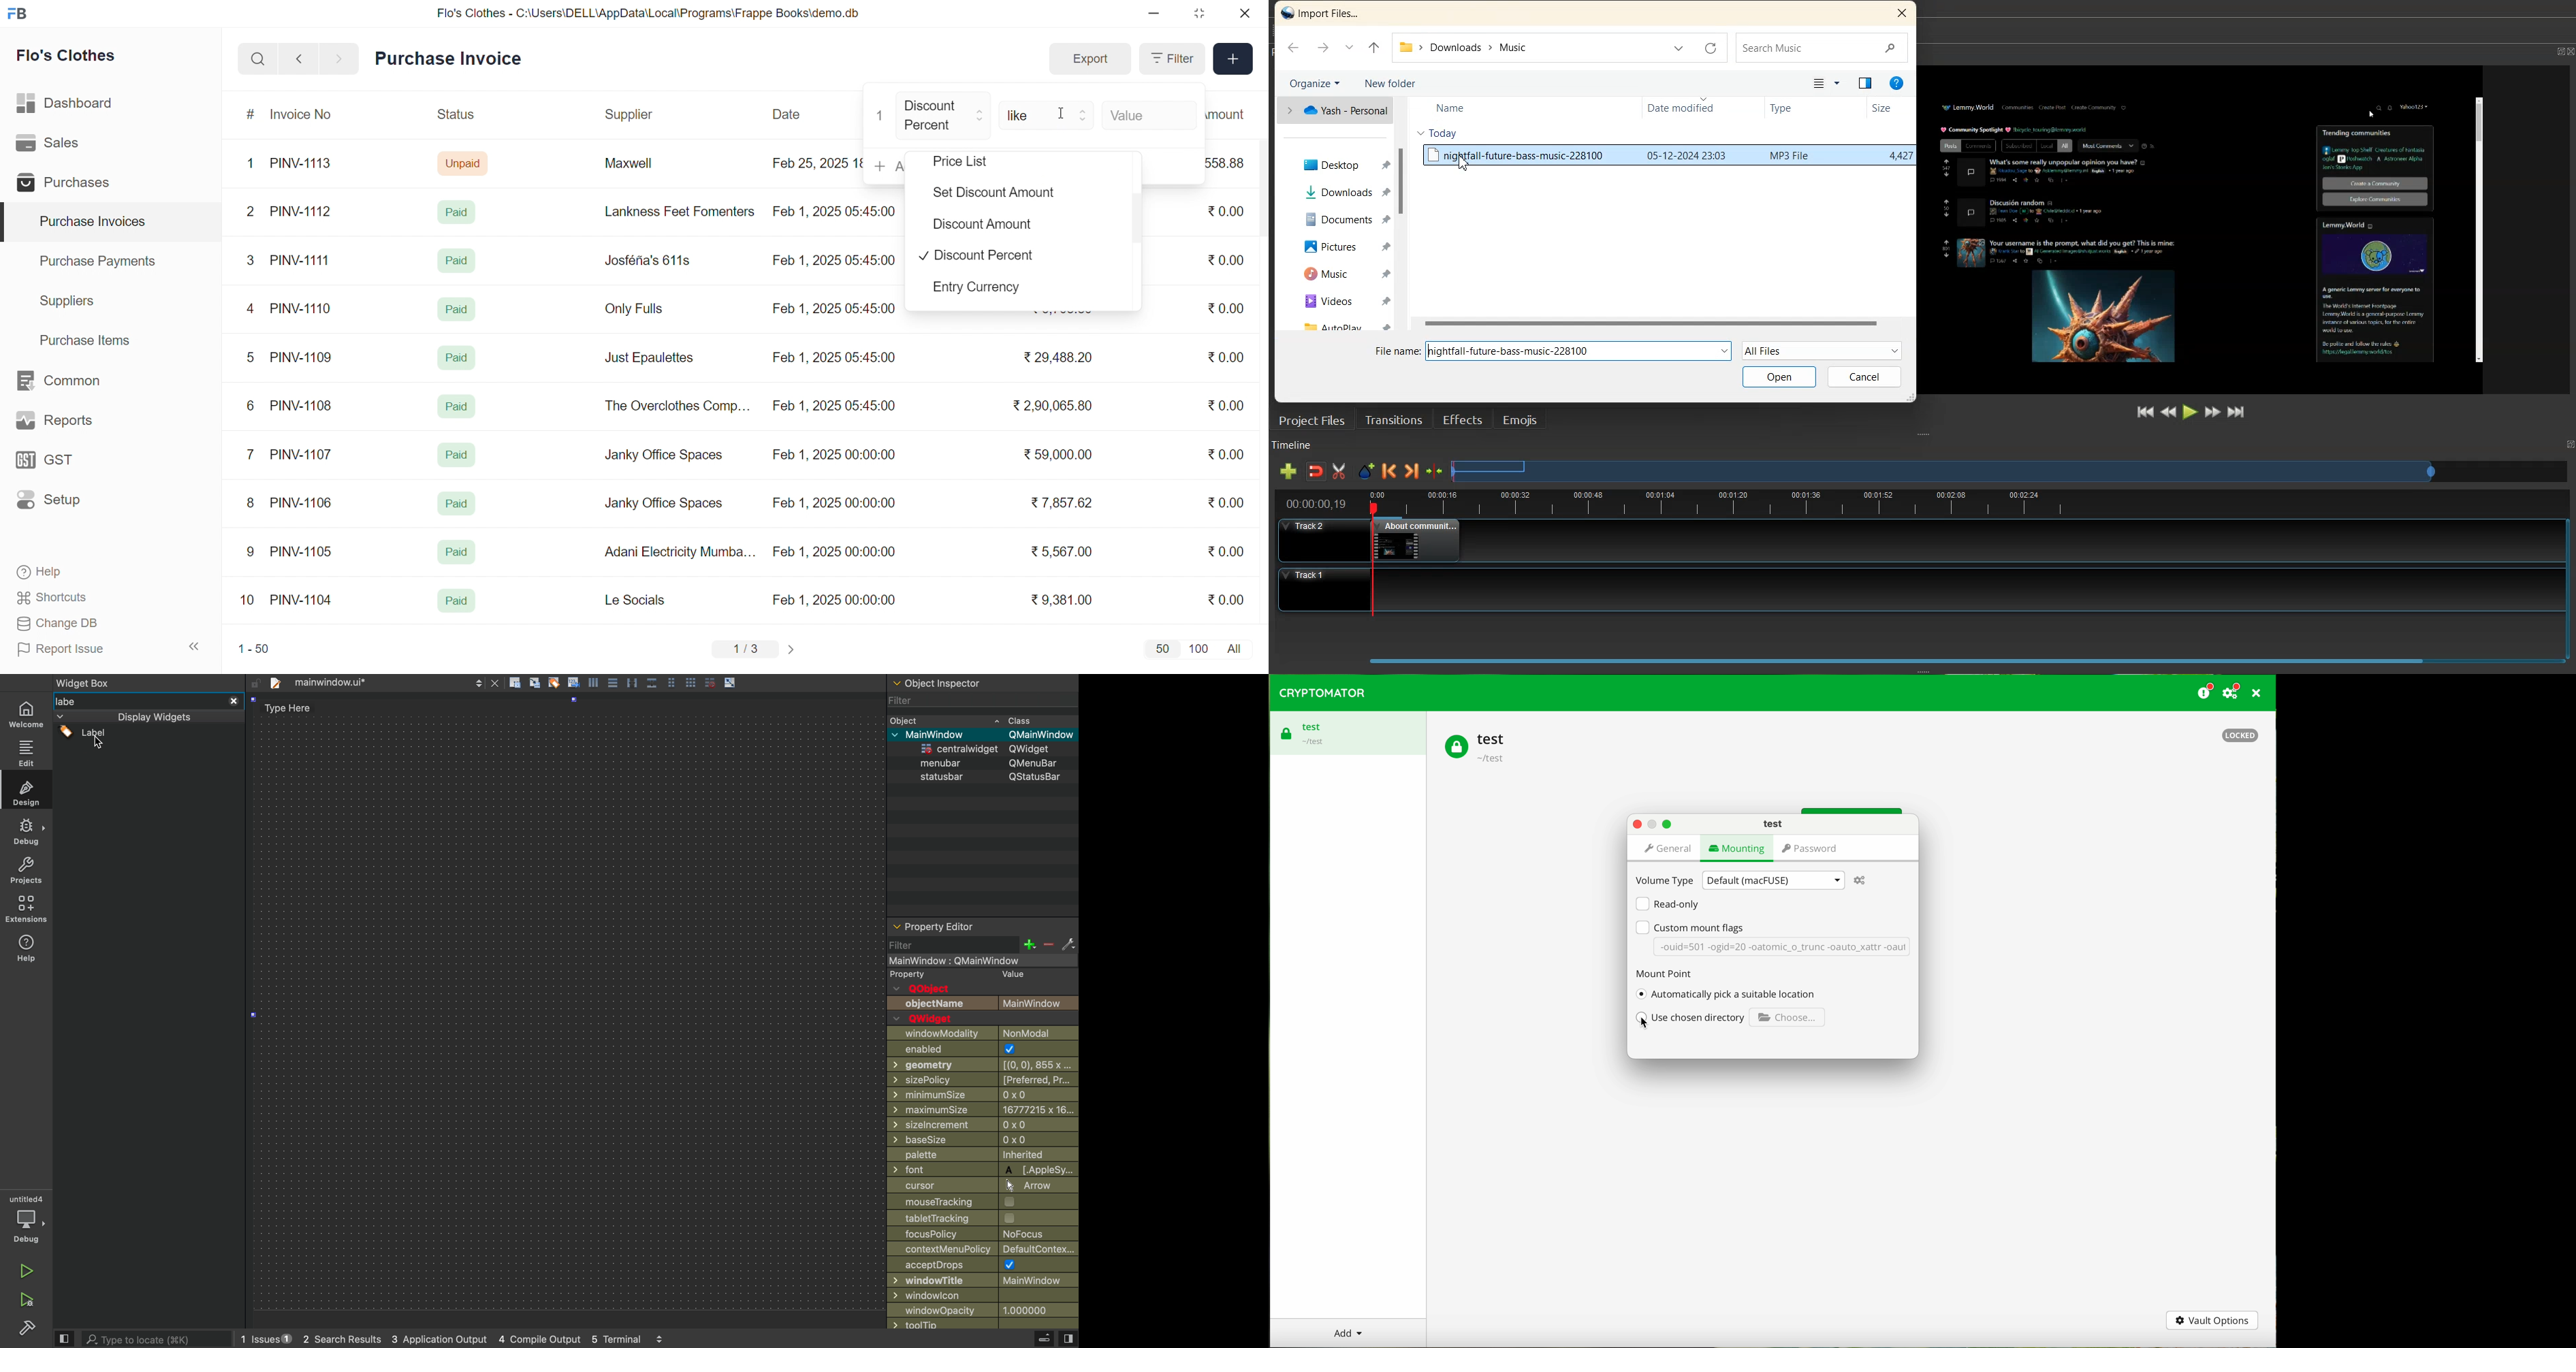 The width and height of the screenshot is (2576, 1372). Describe the element at coordinates (977, 703) in the screenshot. I see `filter` at that location.